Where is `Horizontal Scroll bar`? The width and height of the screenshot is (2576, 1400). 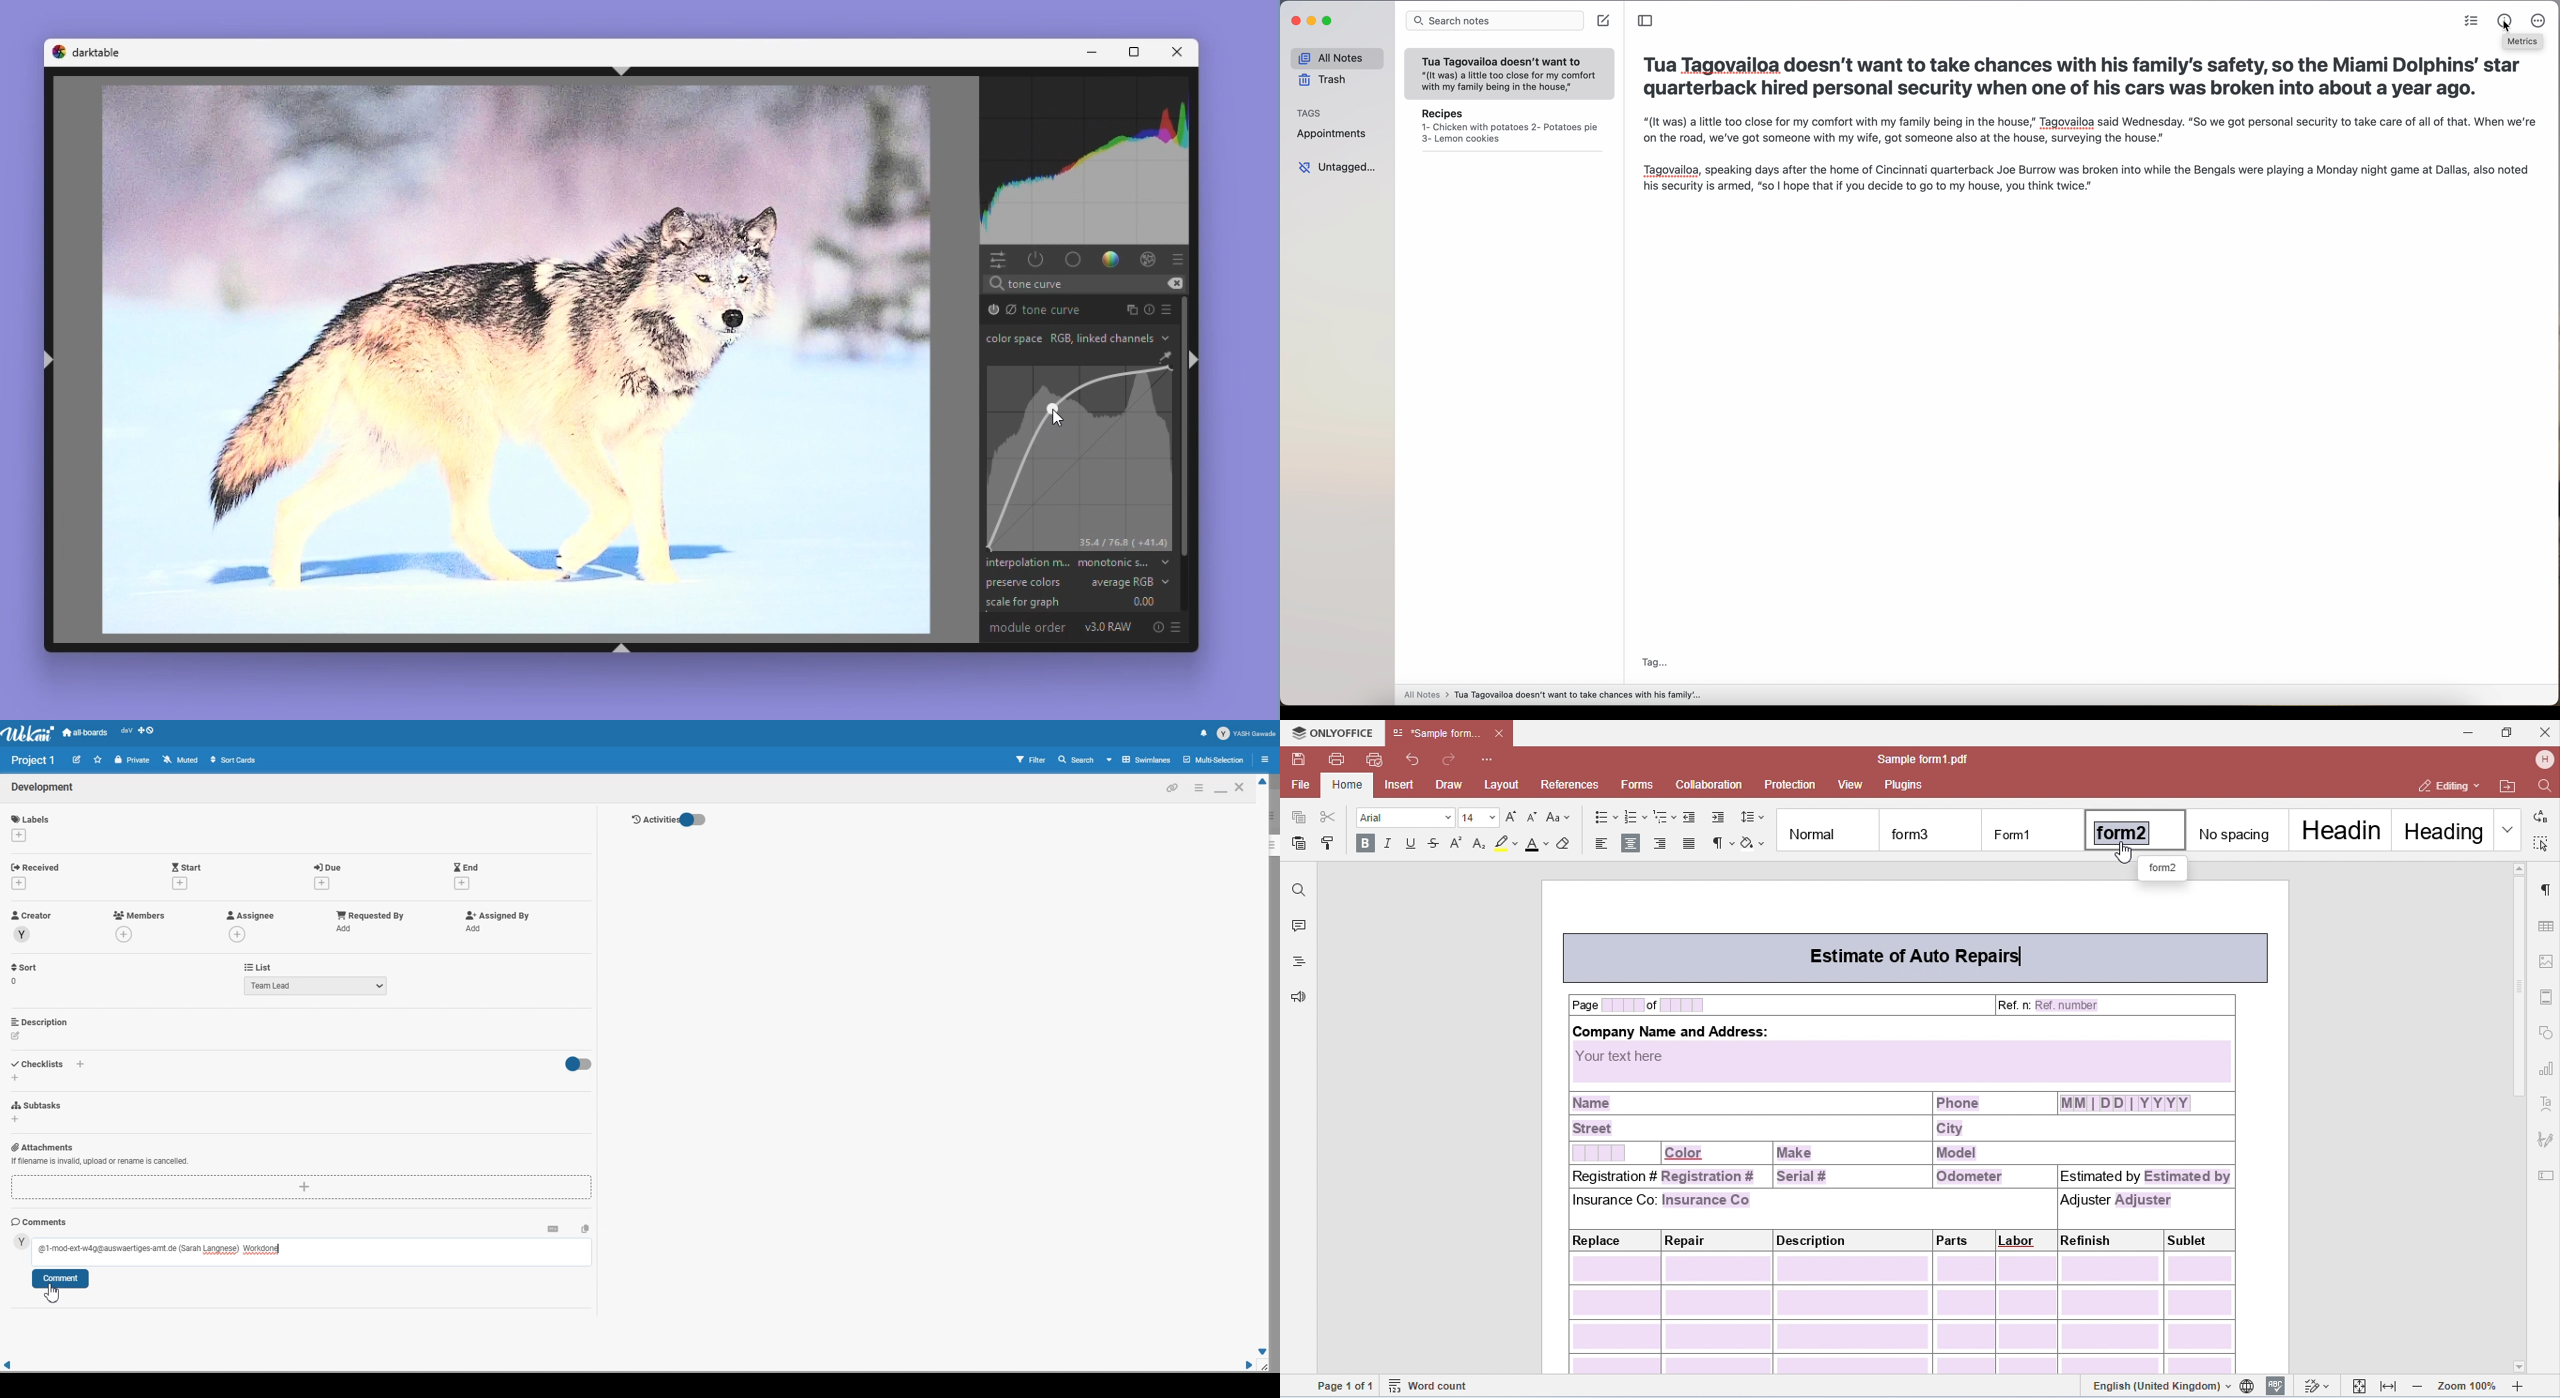 Horizontal Scroll bar is located at coordinates (627, 1366).